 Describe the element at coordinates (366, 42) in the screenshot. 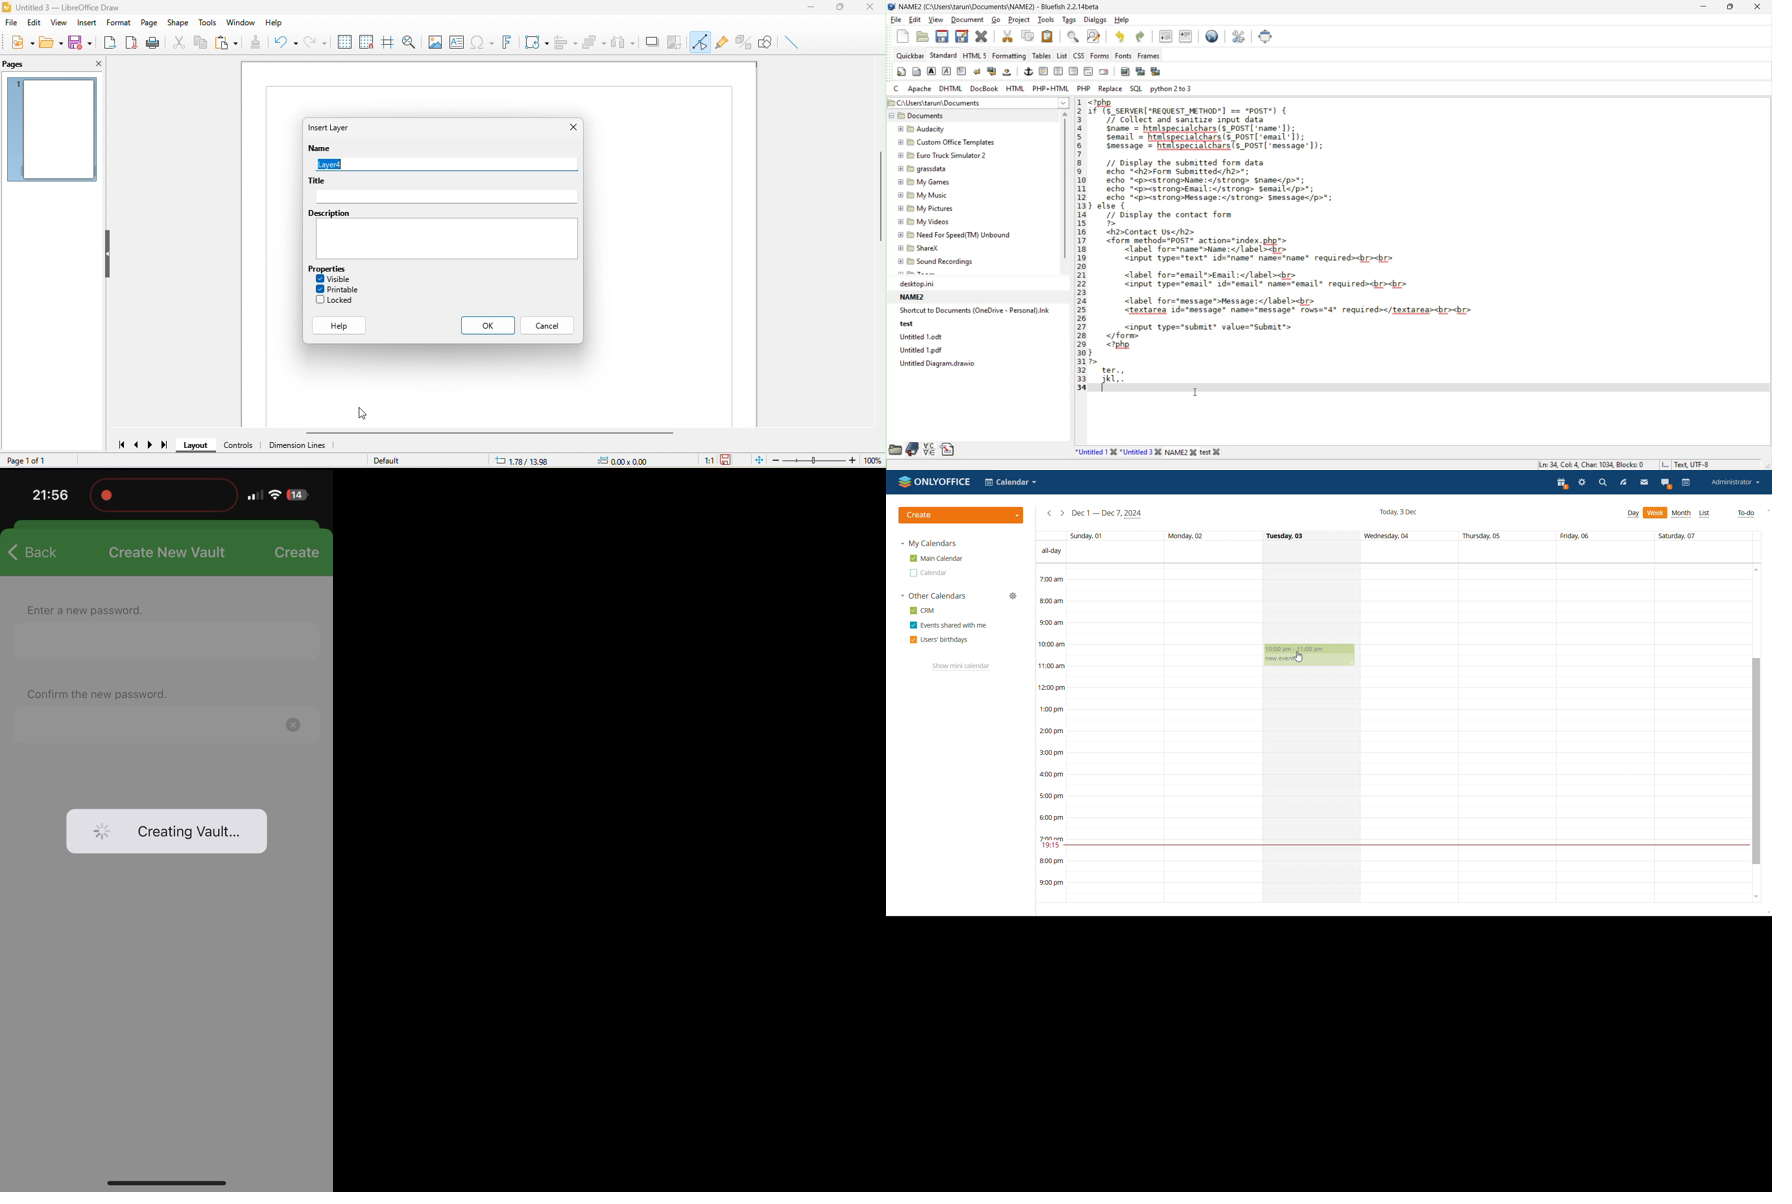

I see `snap to grid` at that location.